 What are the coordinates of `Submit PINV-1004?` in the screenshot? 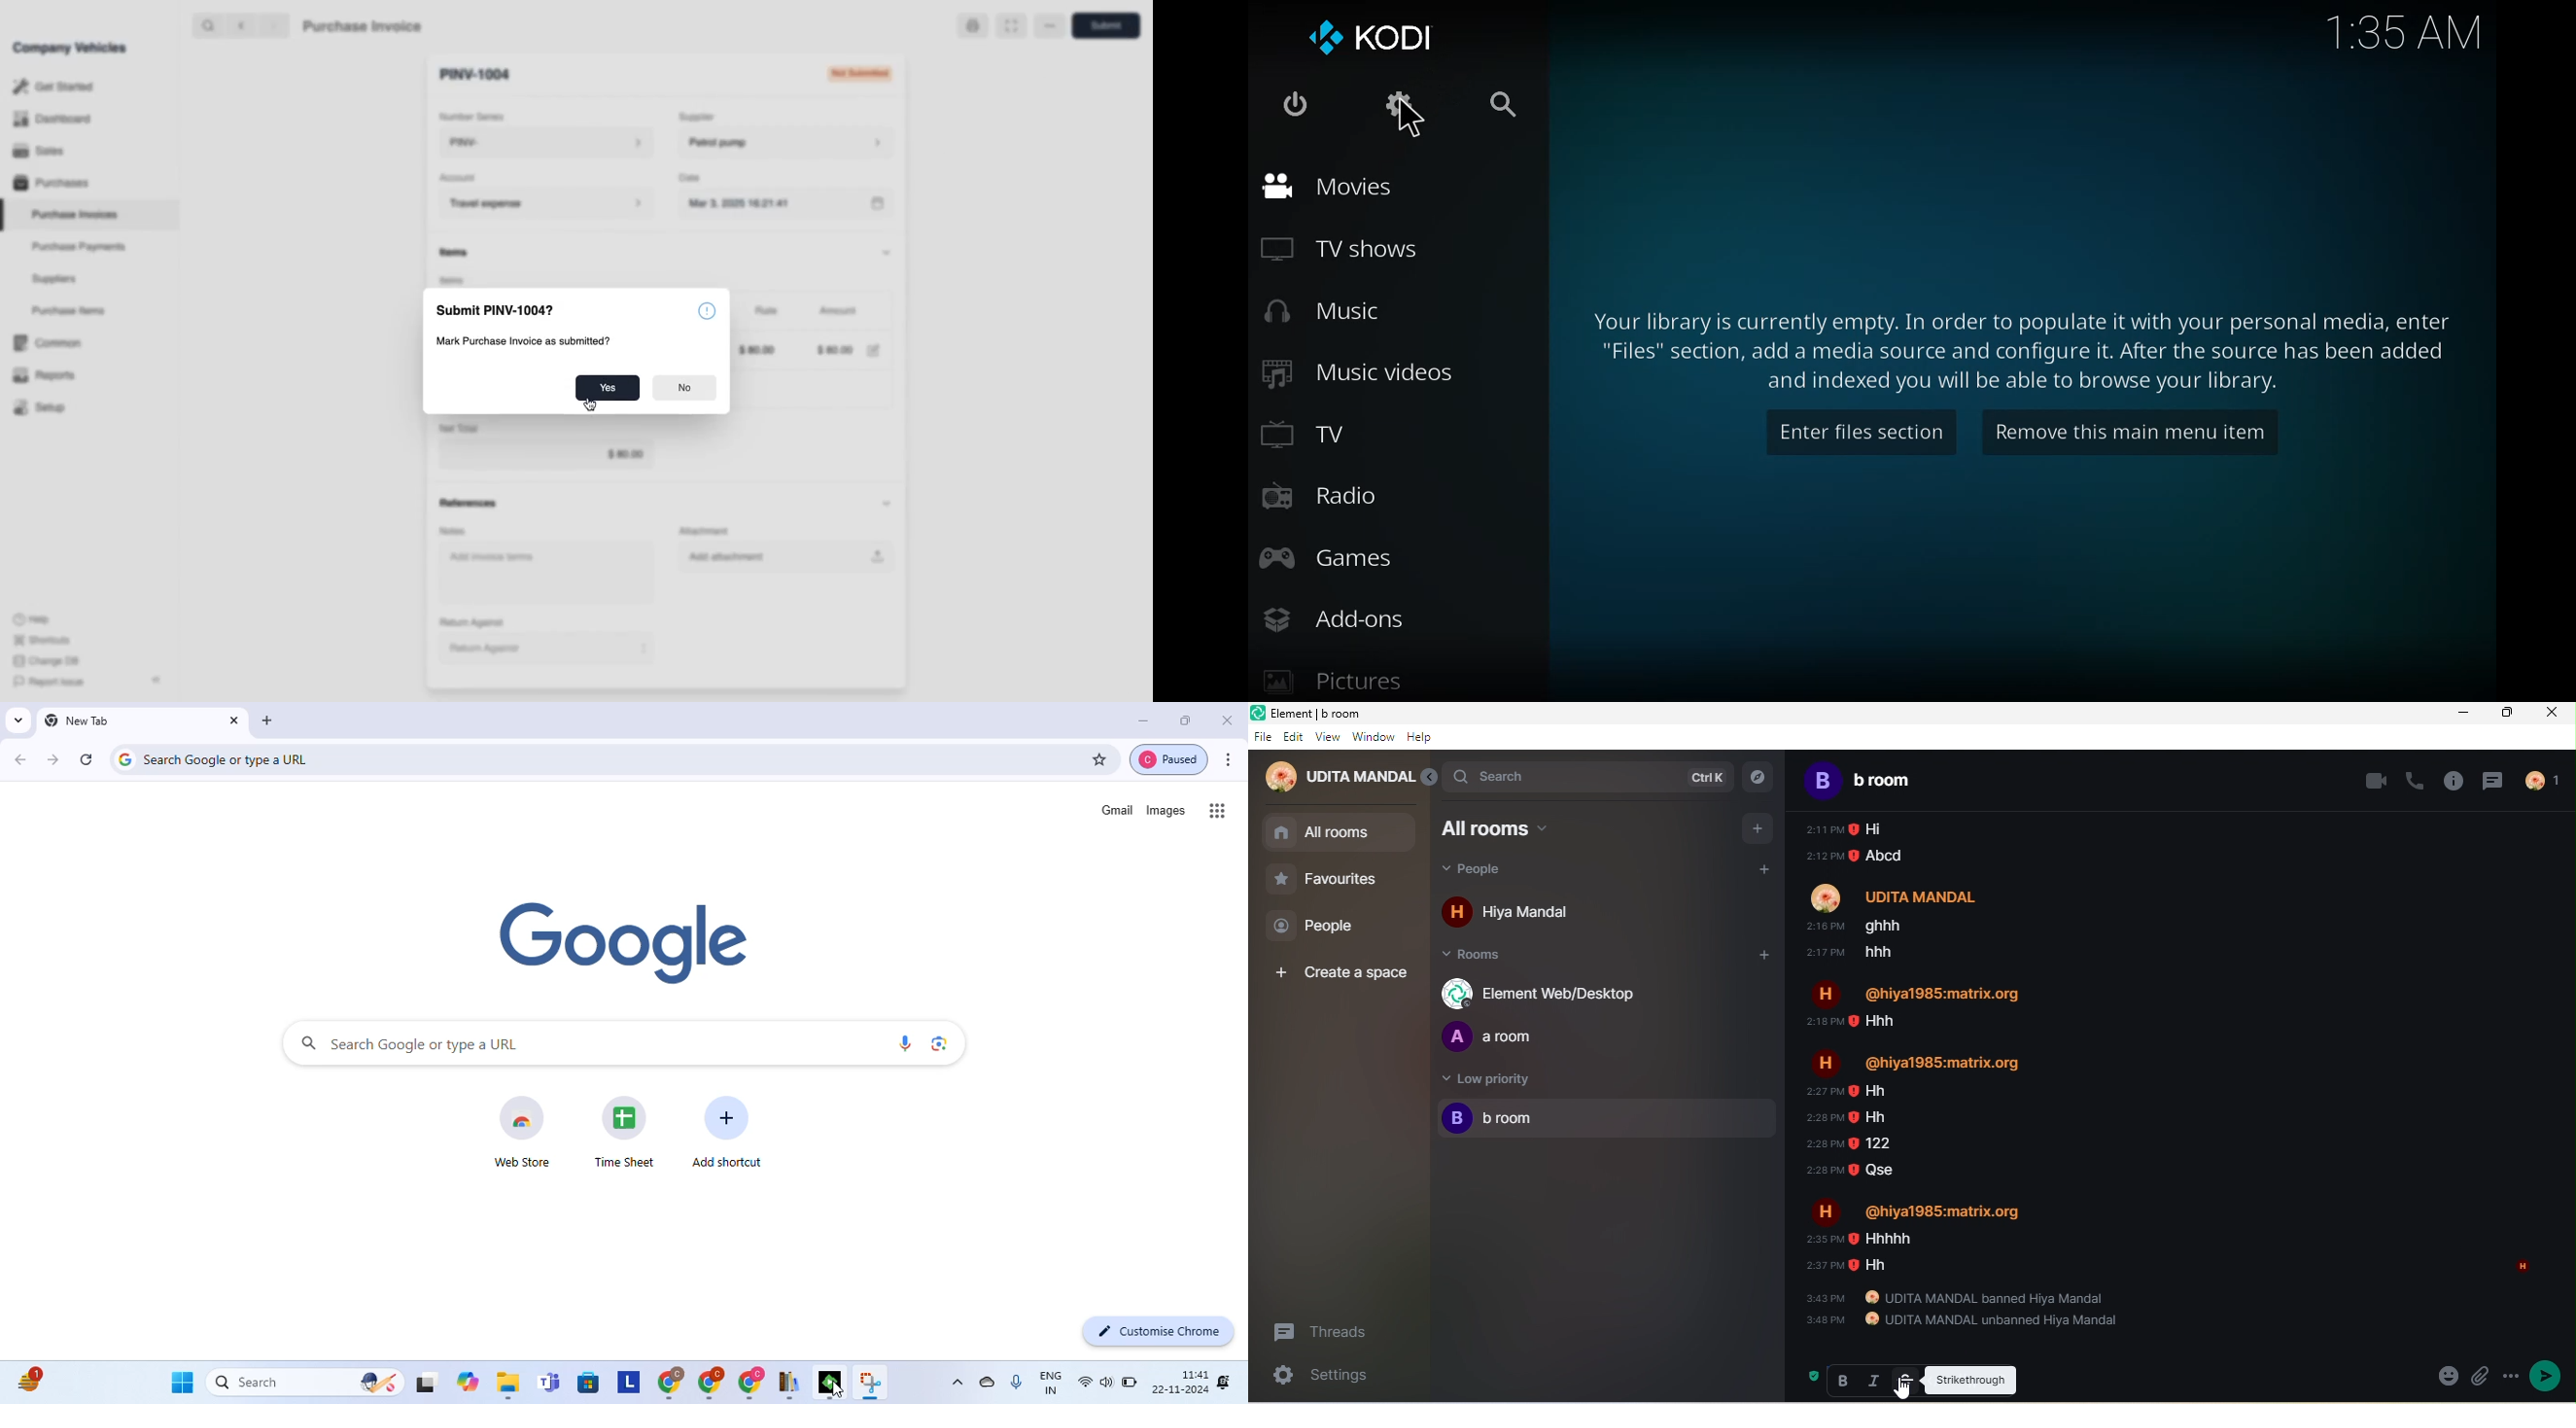 It's located at (499, 310).